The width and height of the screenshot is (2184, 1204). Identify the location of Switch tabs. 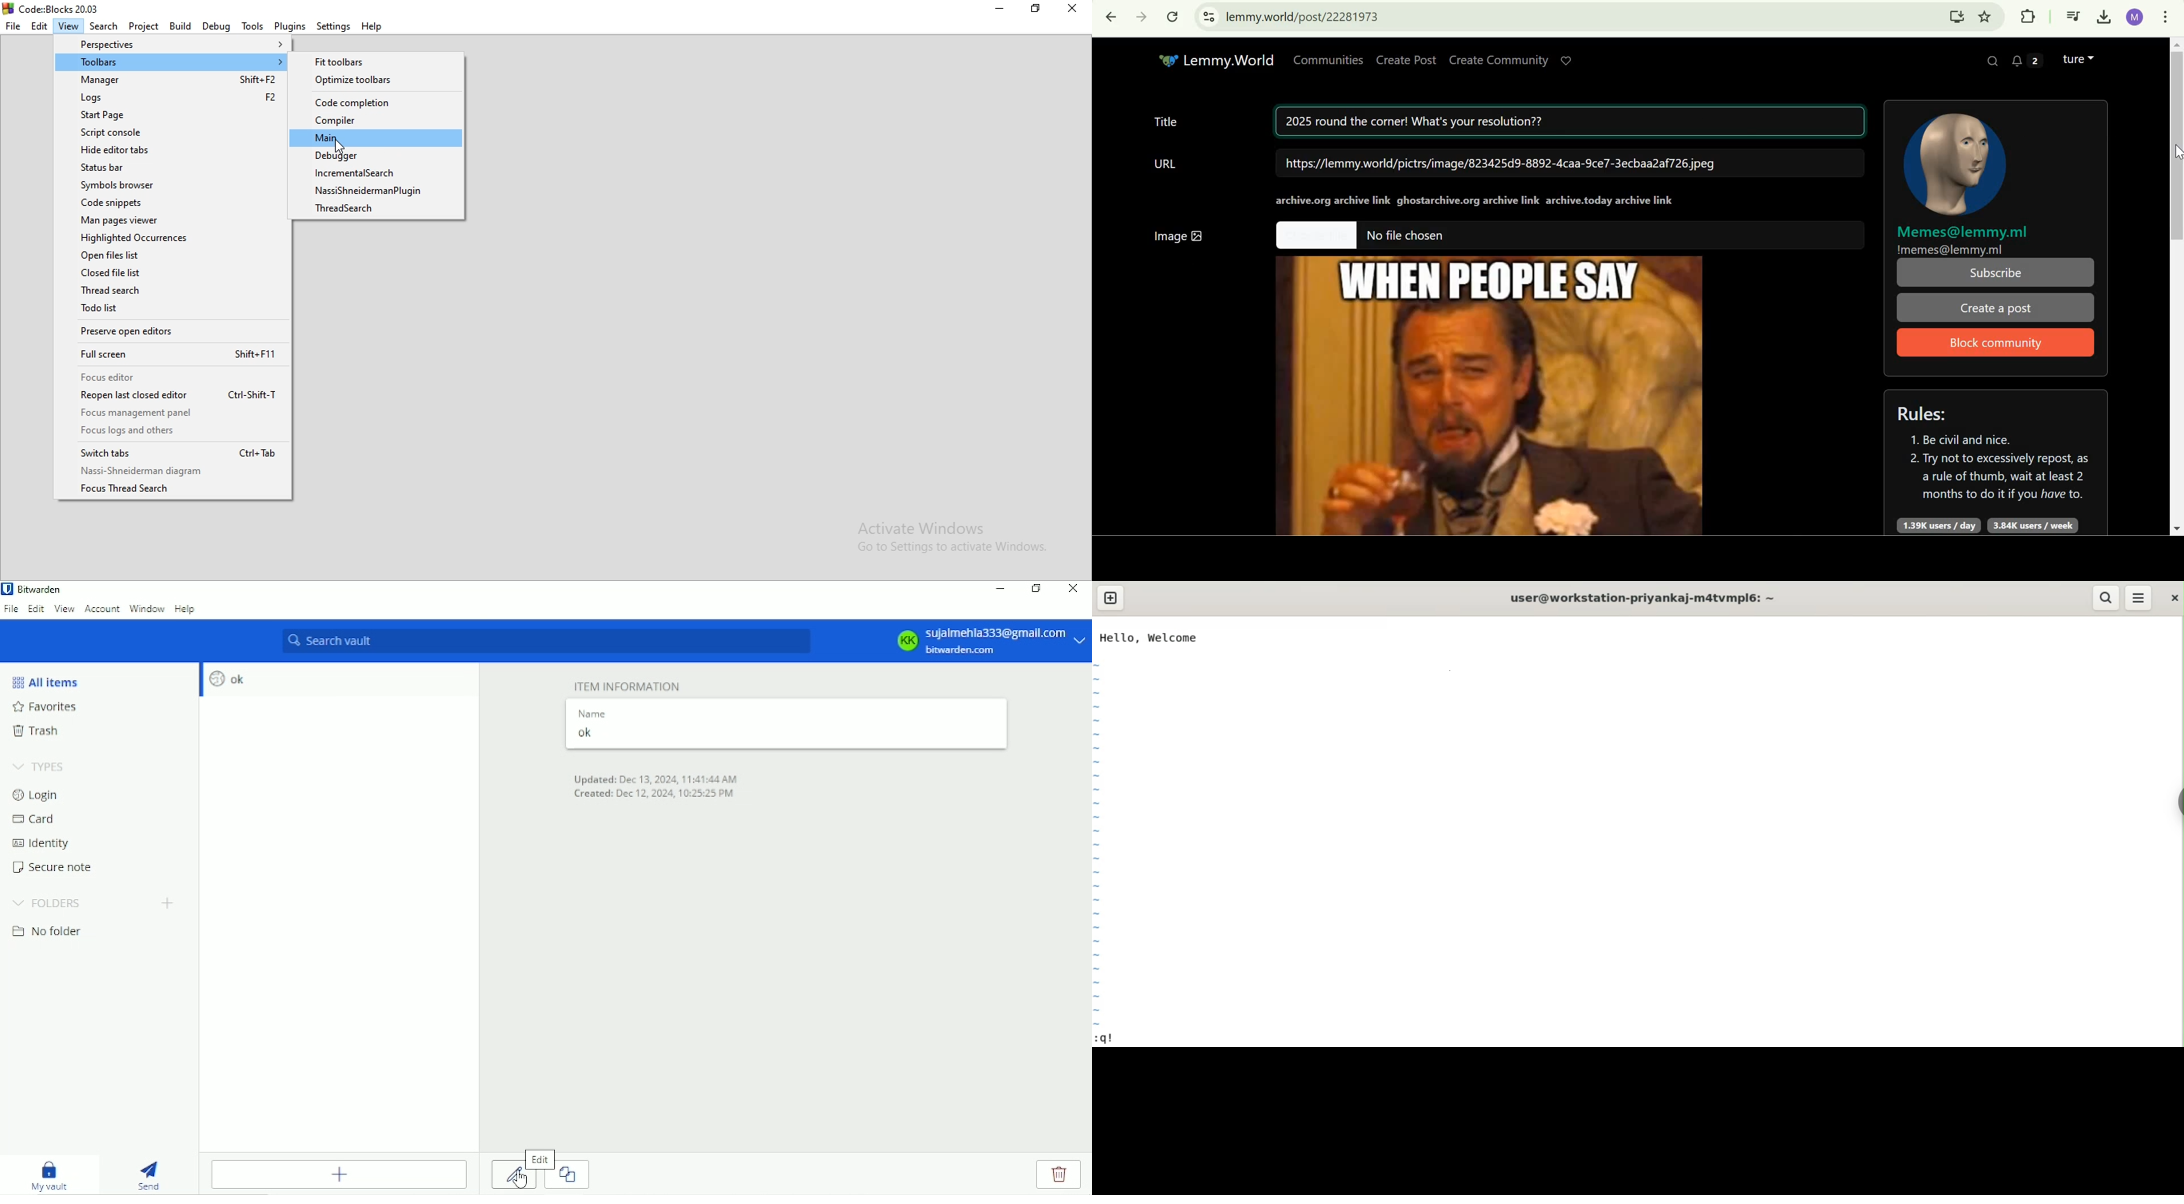
(170, 455).